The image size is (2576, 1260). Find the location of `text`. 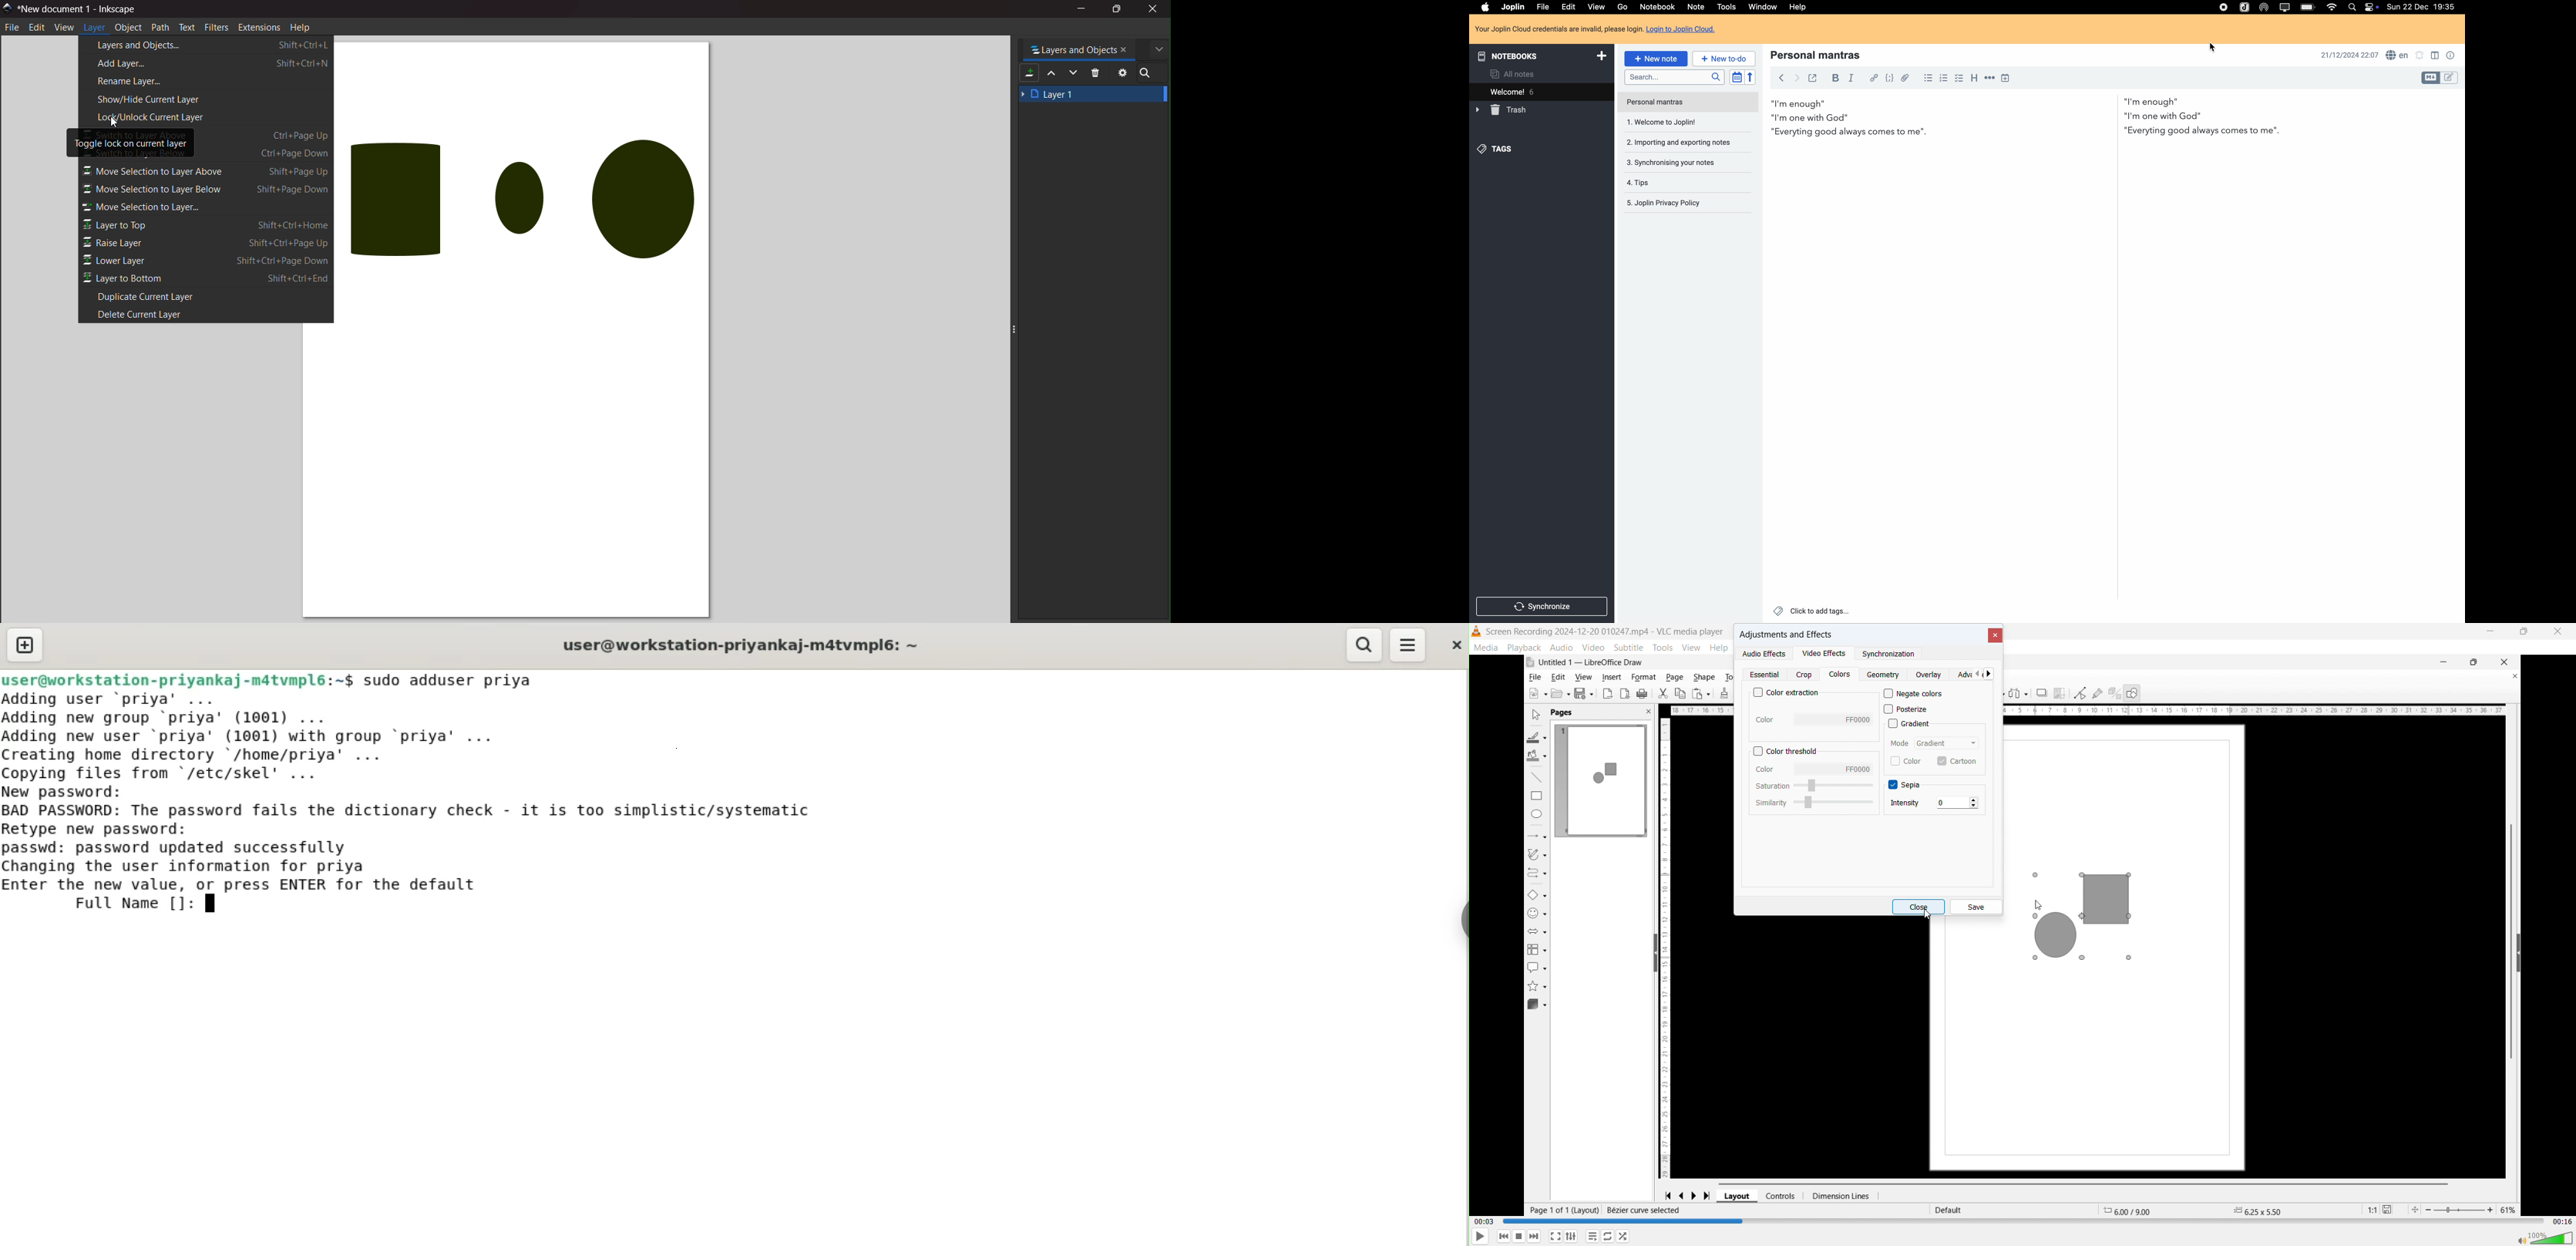

text is located at coordinates (187, 27).